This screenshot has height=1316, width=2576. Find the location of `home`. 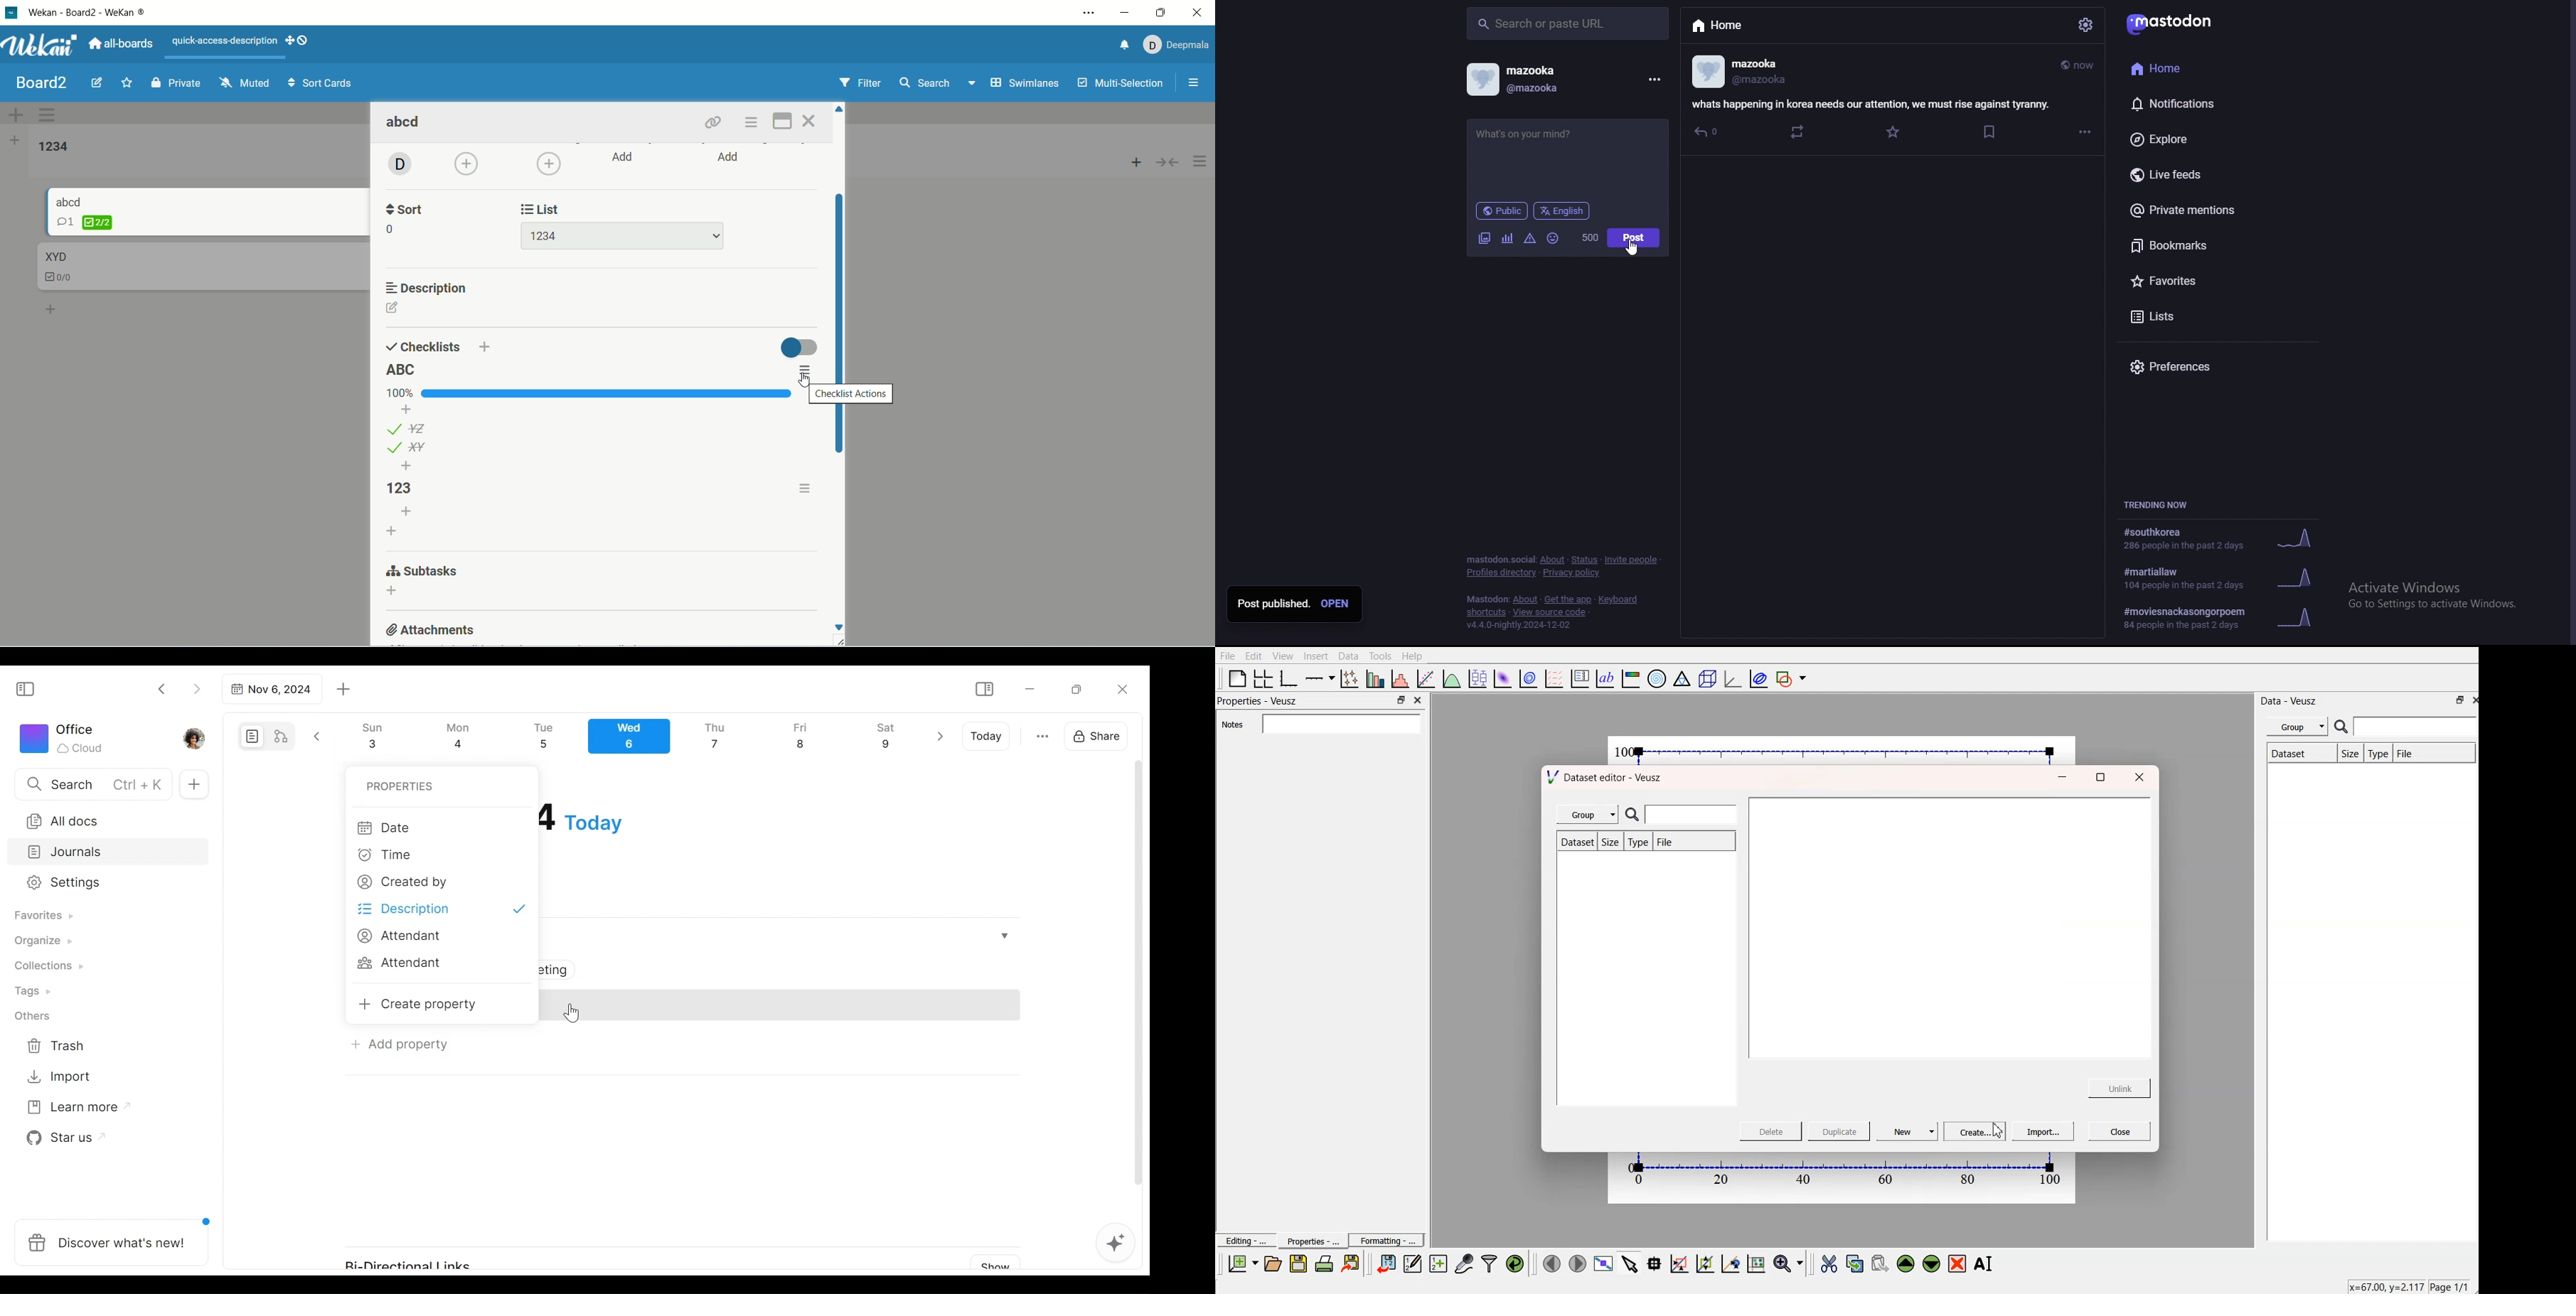

home is located at coordinates (2192, 67).